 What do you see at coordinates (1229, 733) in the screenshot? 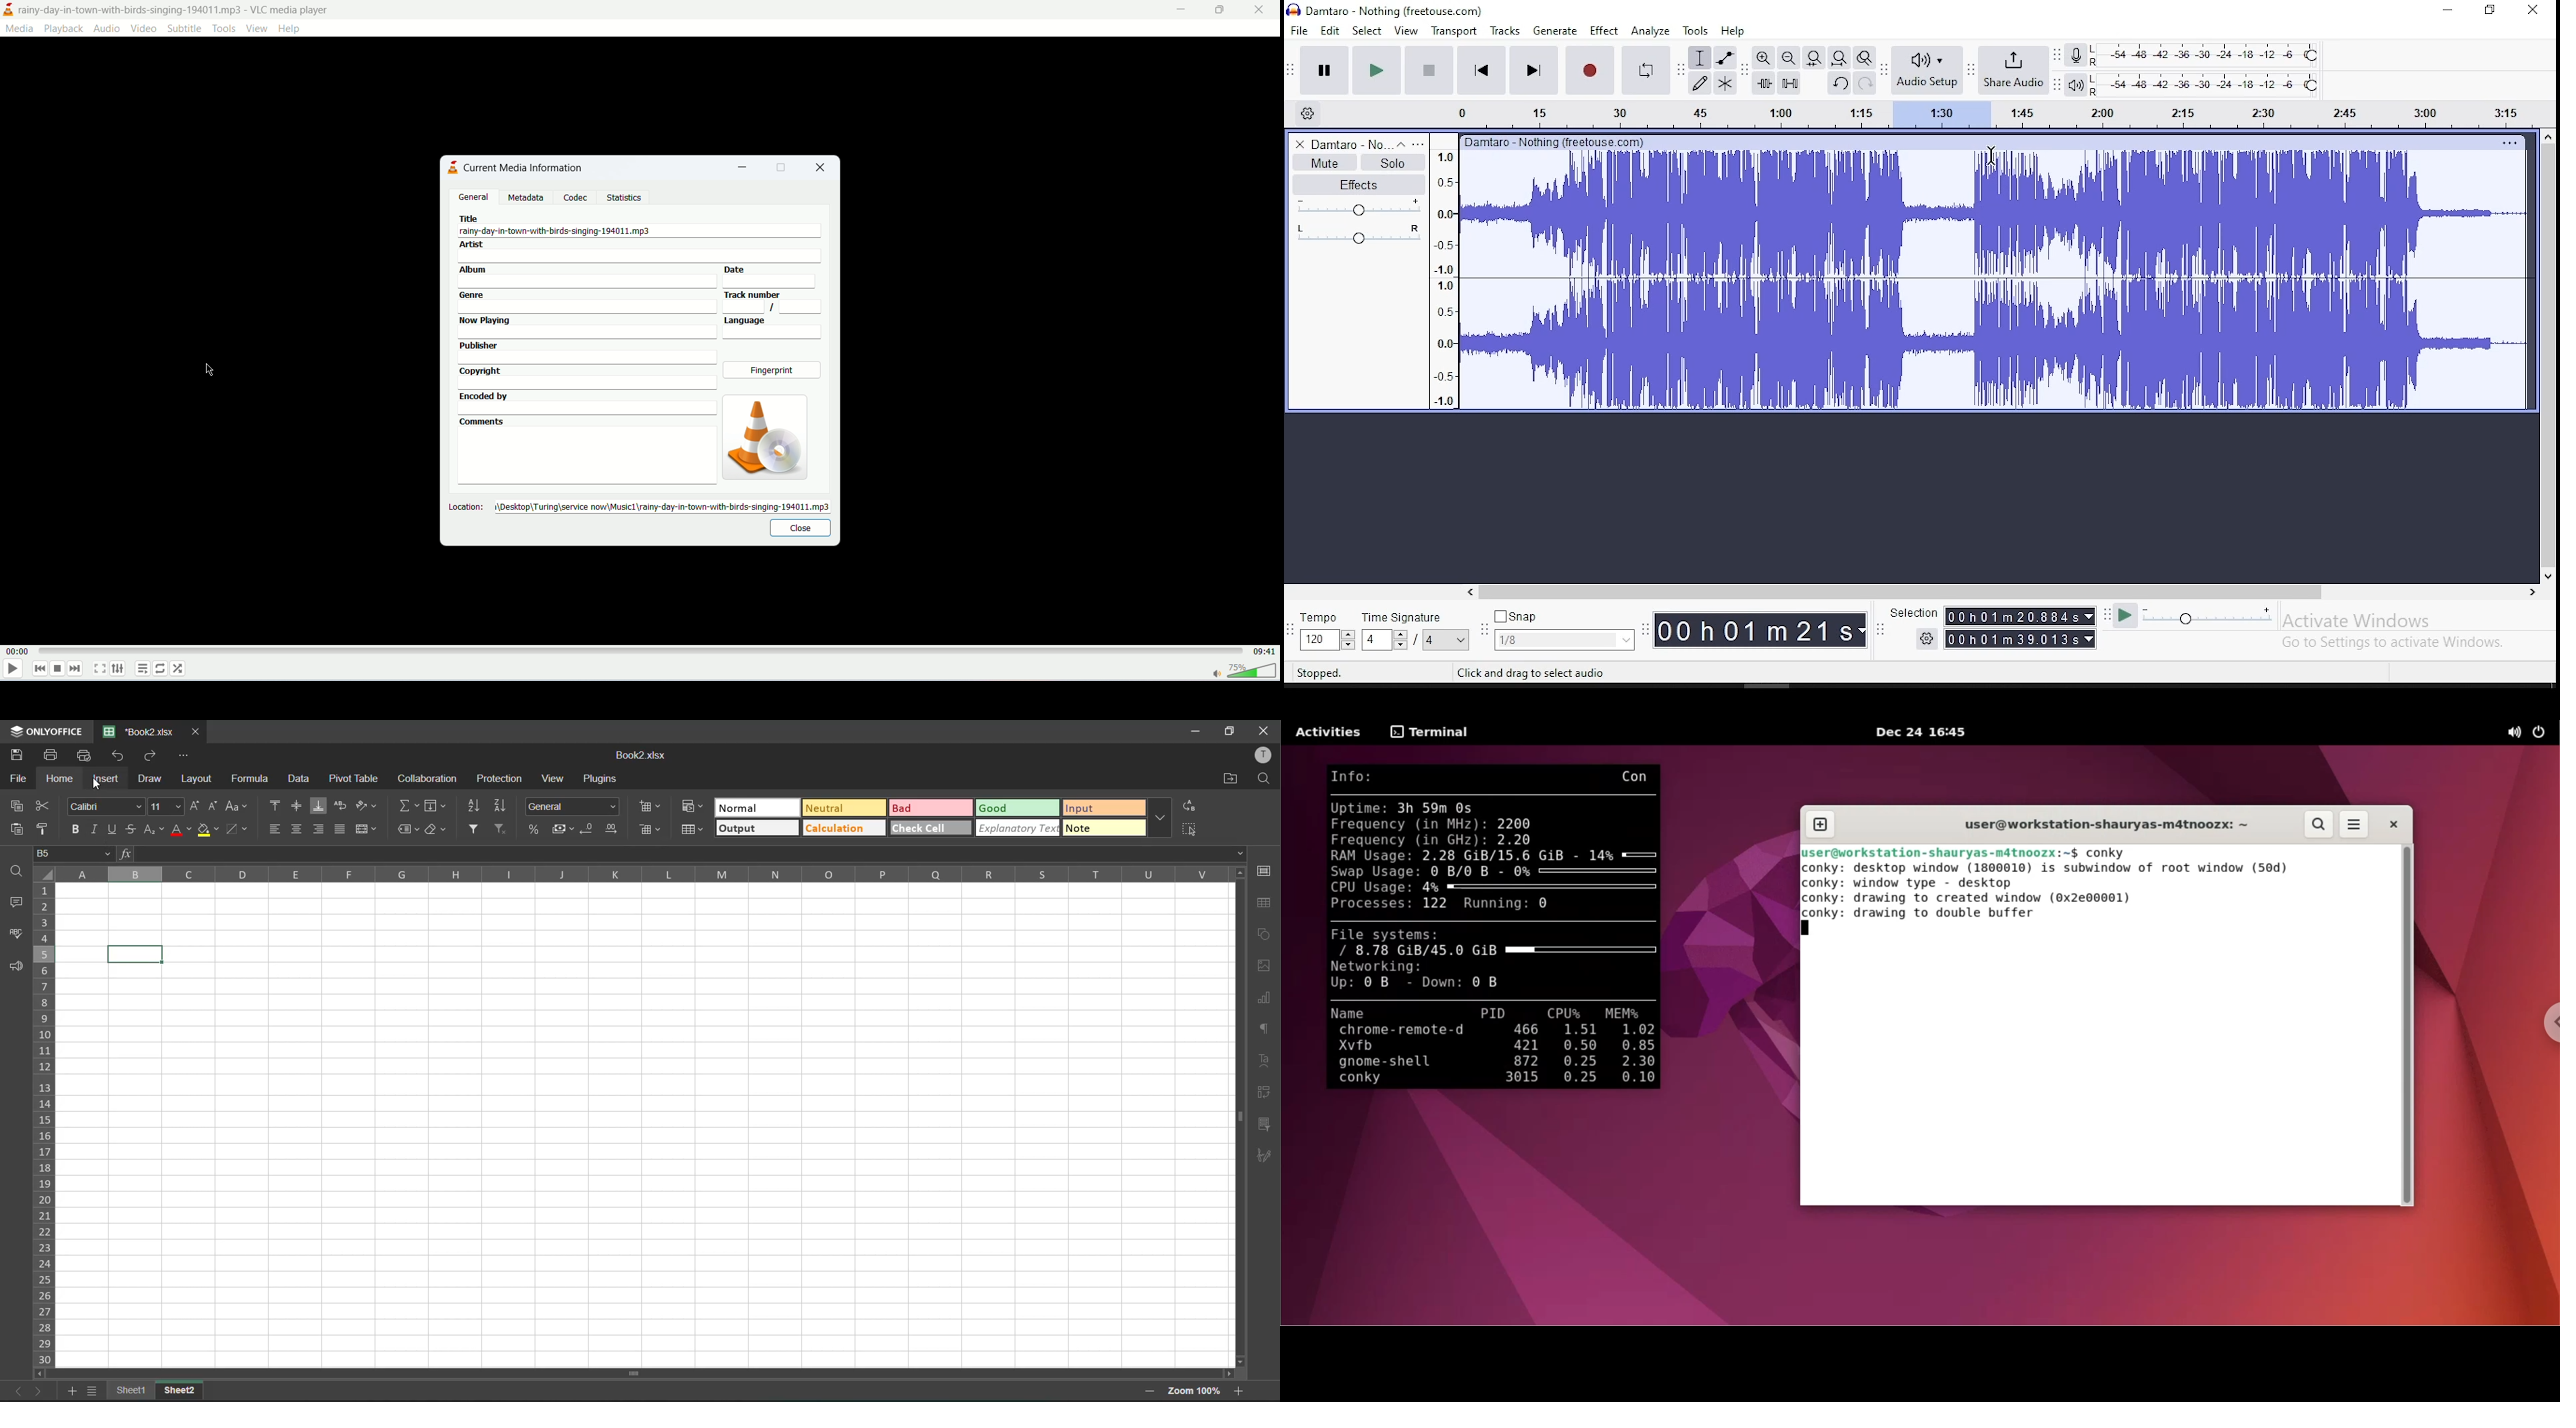
I see `maximize` at bounding box center [1229, 733].